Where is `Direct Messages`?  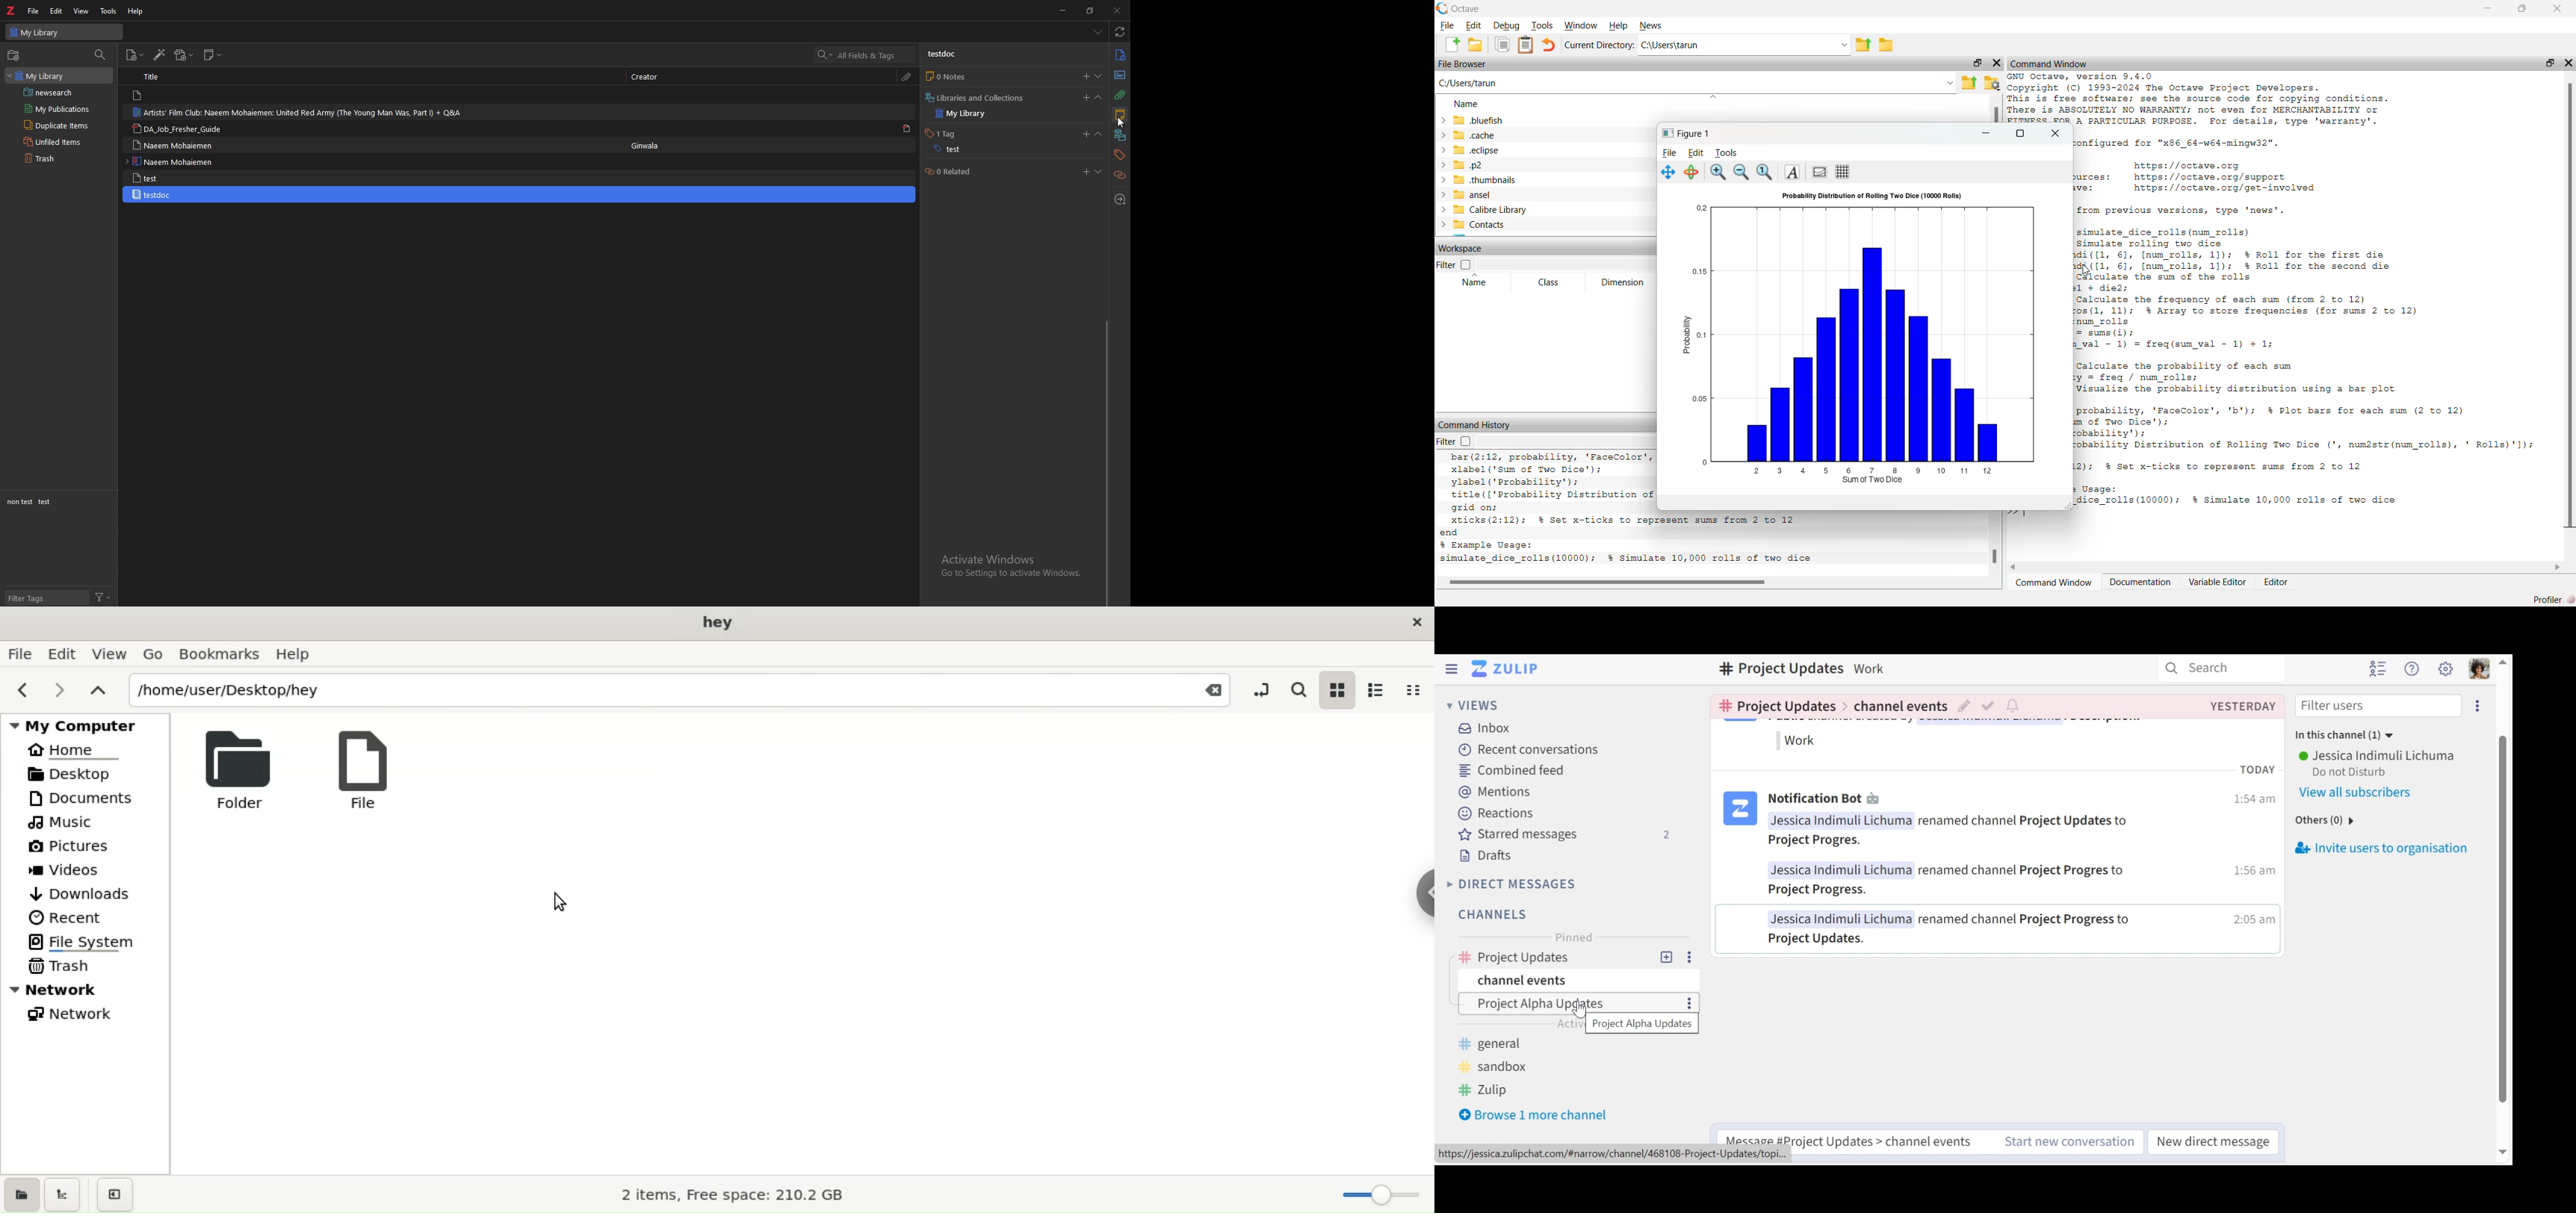 Direct Messages is located at coordinates (1513, 884).